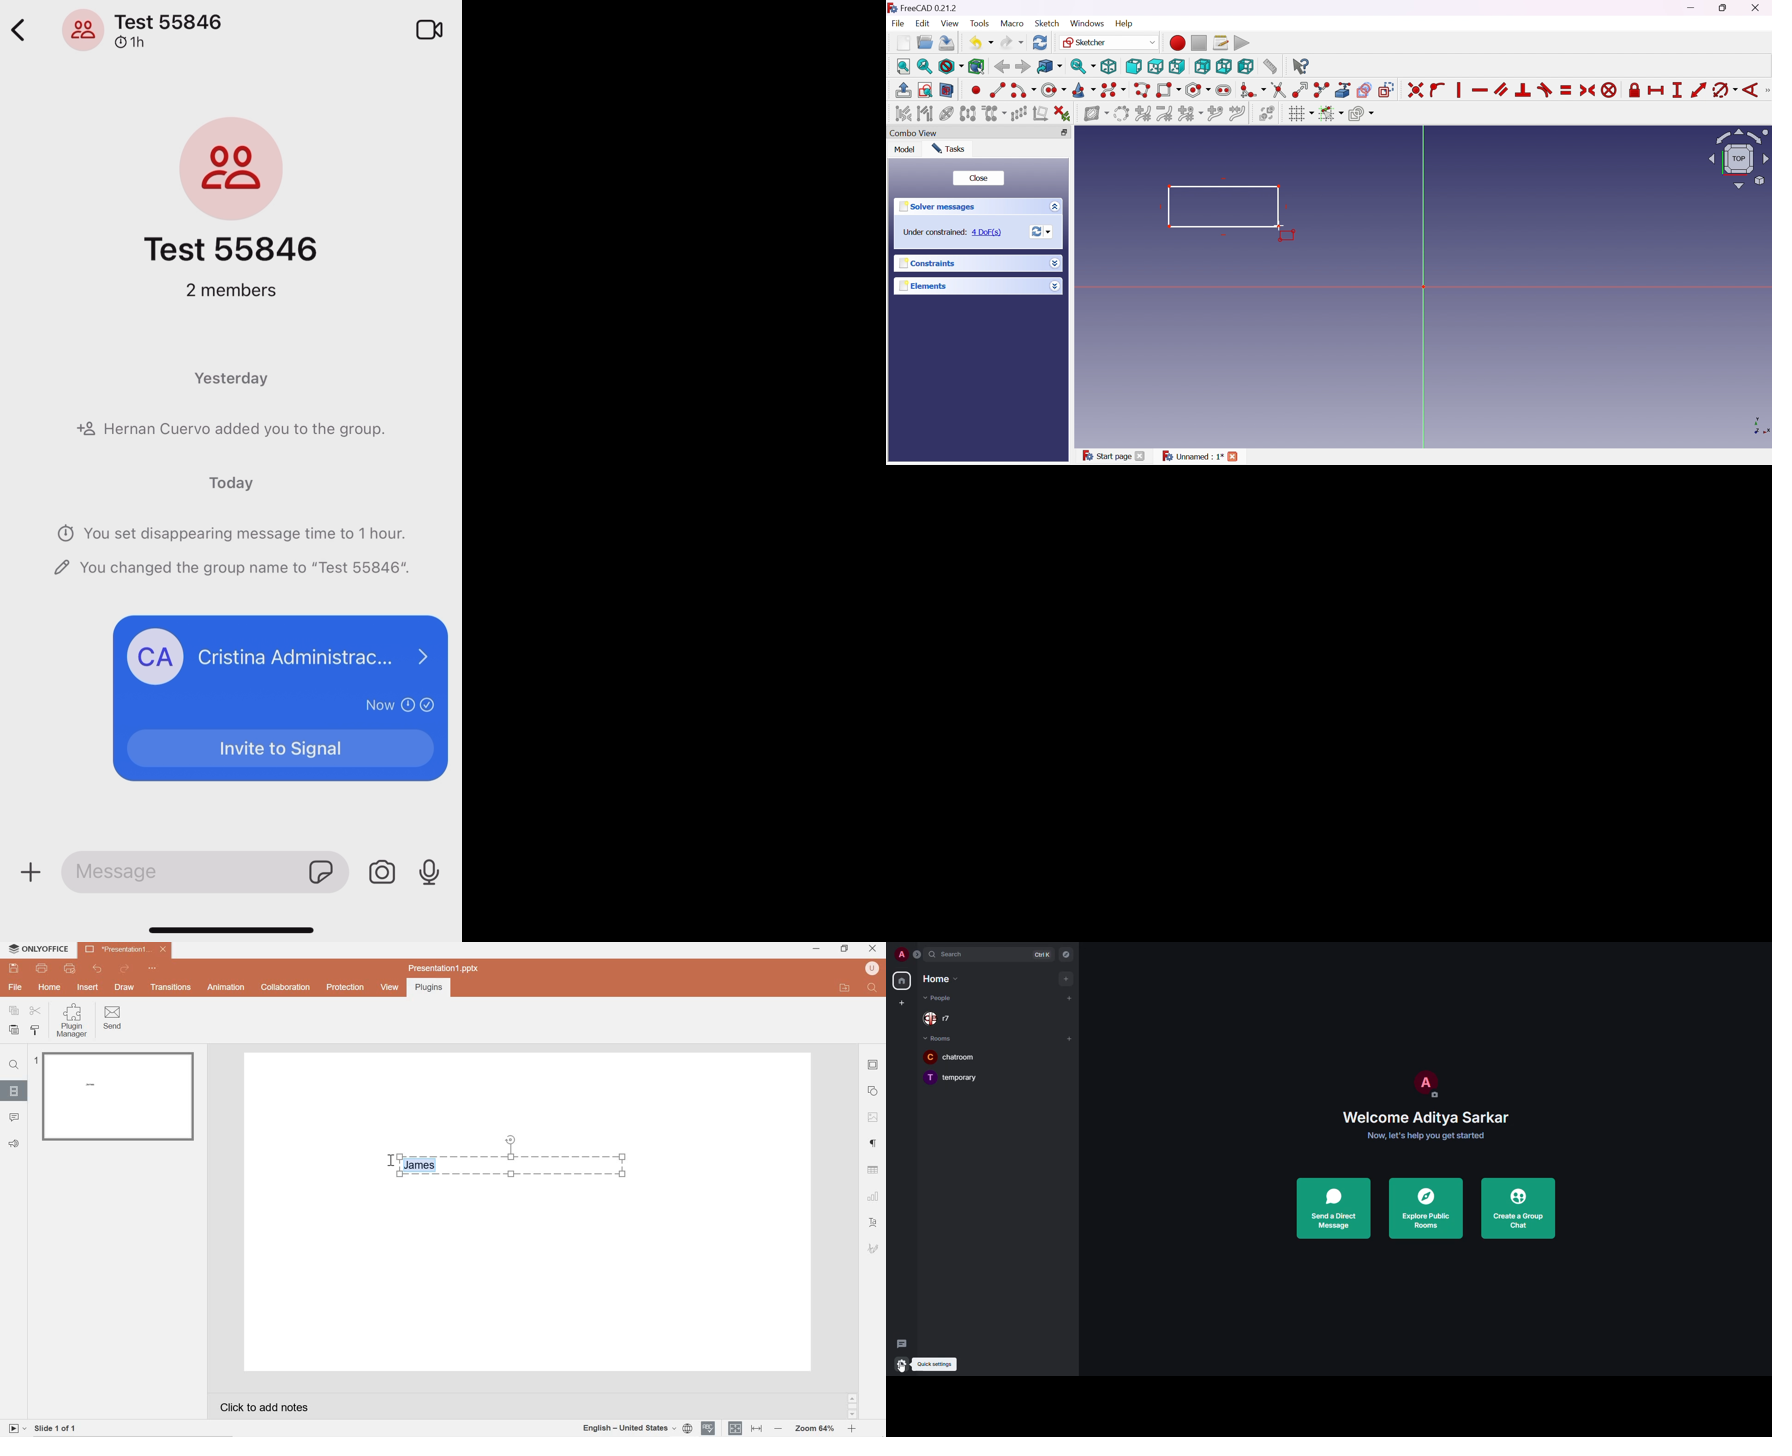  What do you see at coordinates (1545, 90) in the screenshot?
I see `Constrain tangent` at bounding box center [1545, 90].